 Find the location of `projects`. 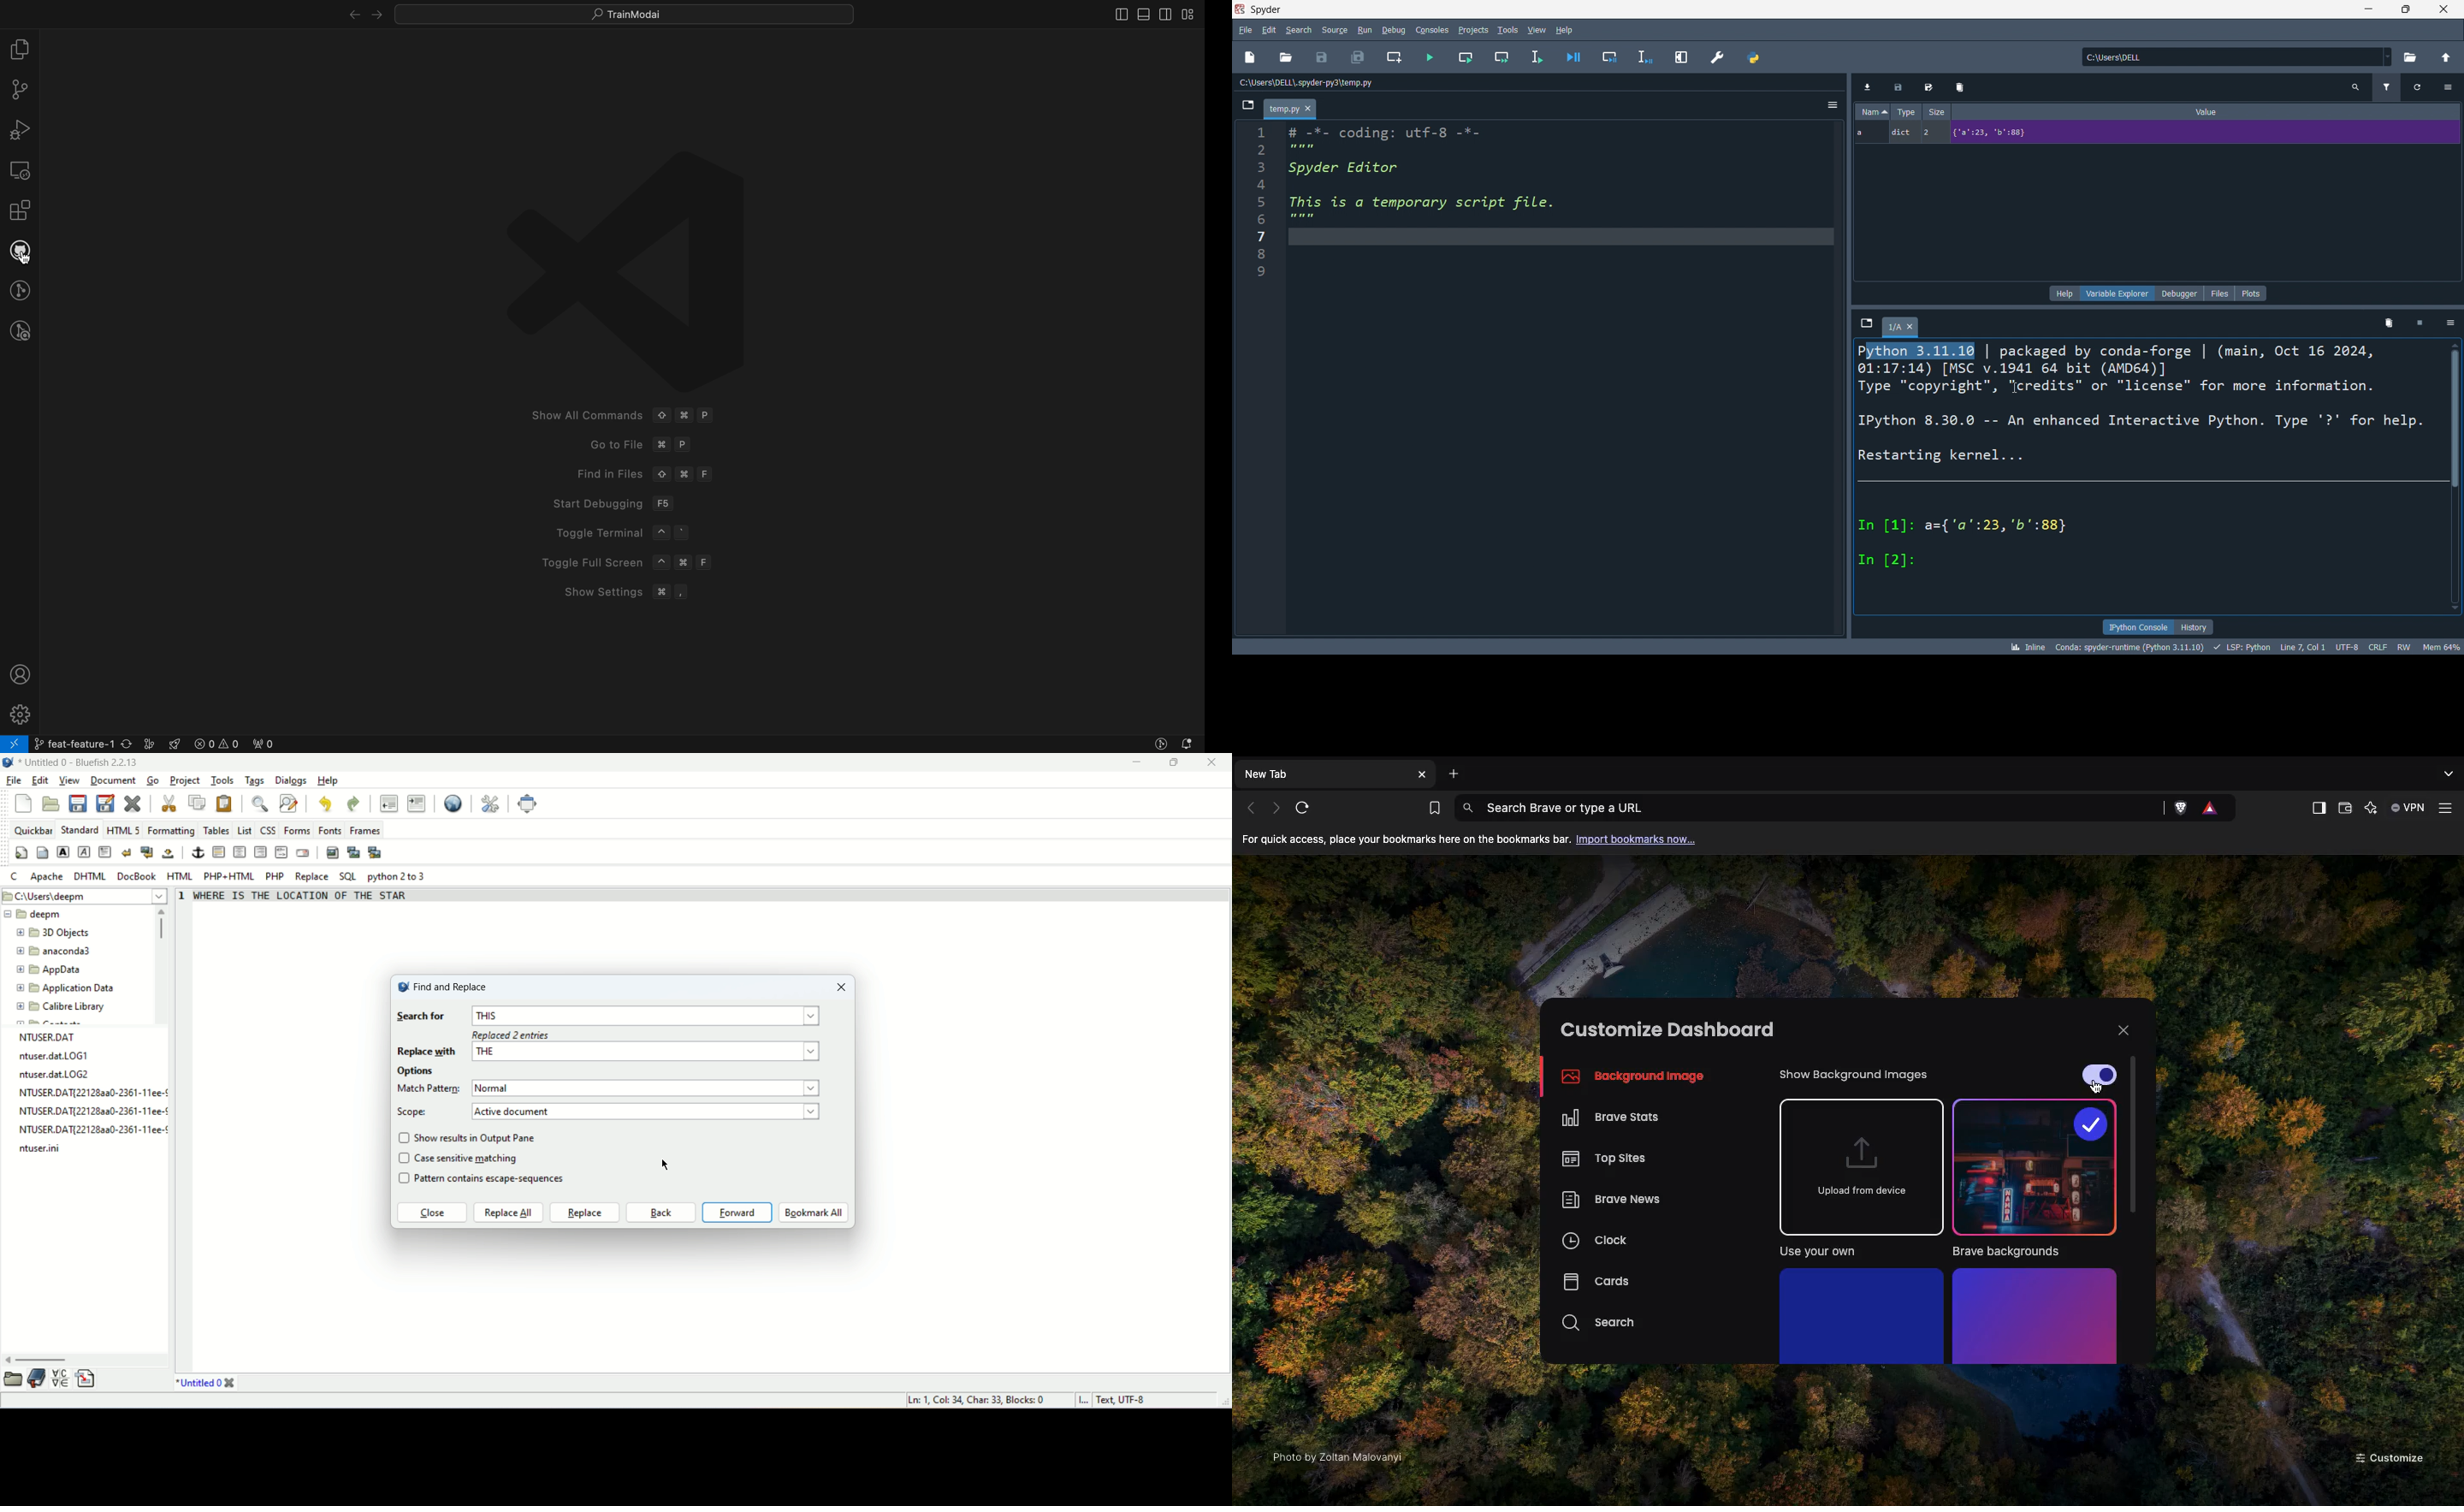

projects is located at coordinates (1476, 30).